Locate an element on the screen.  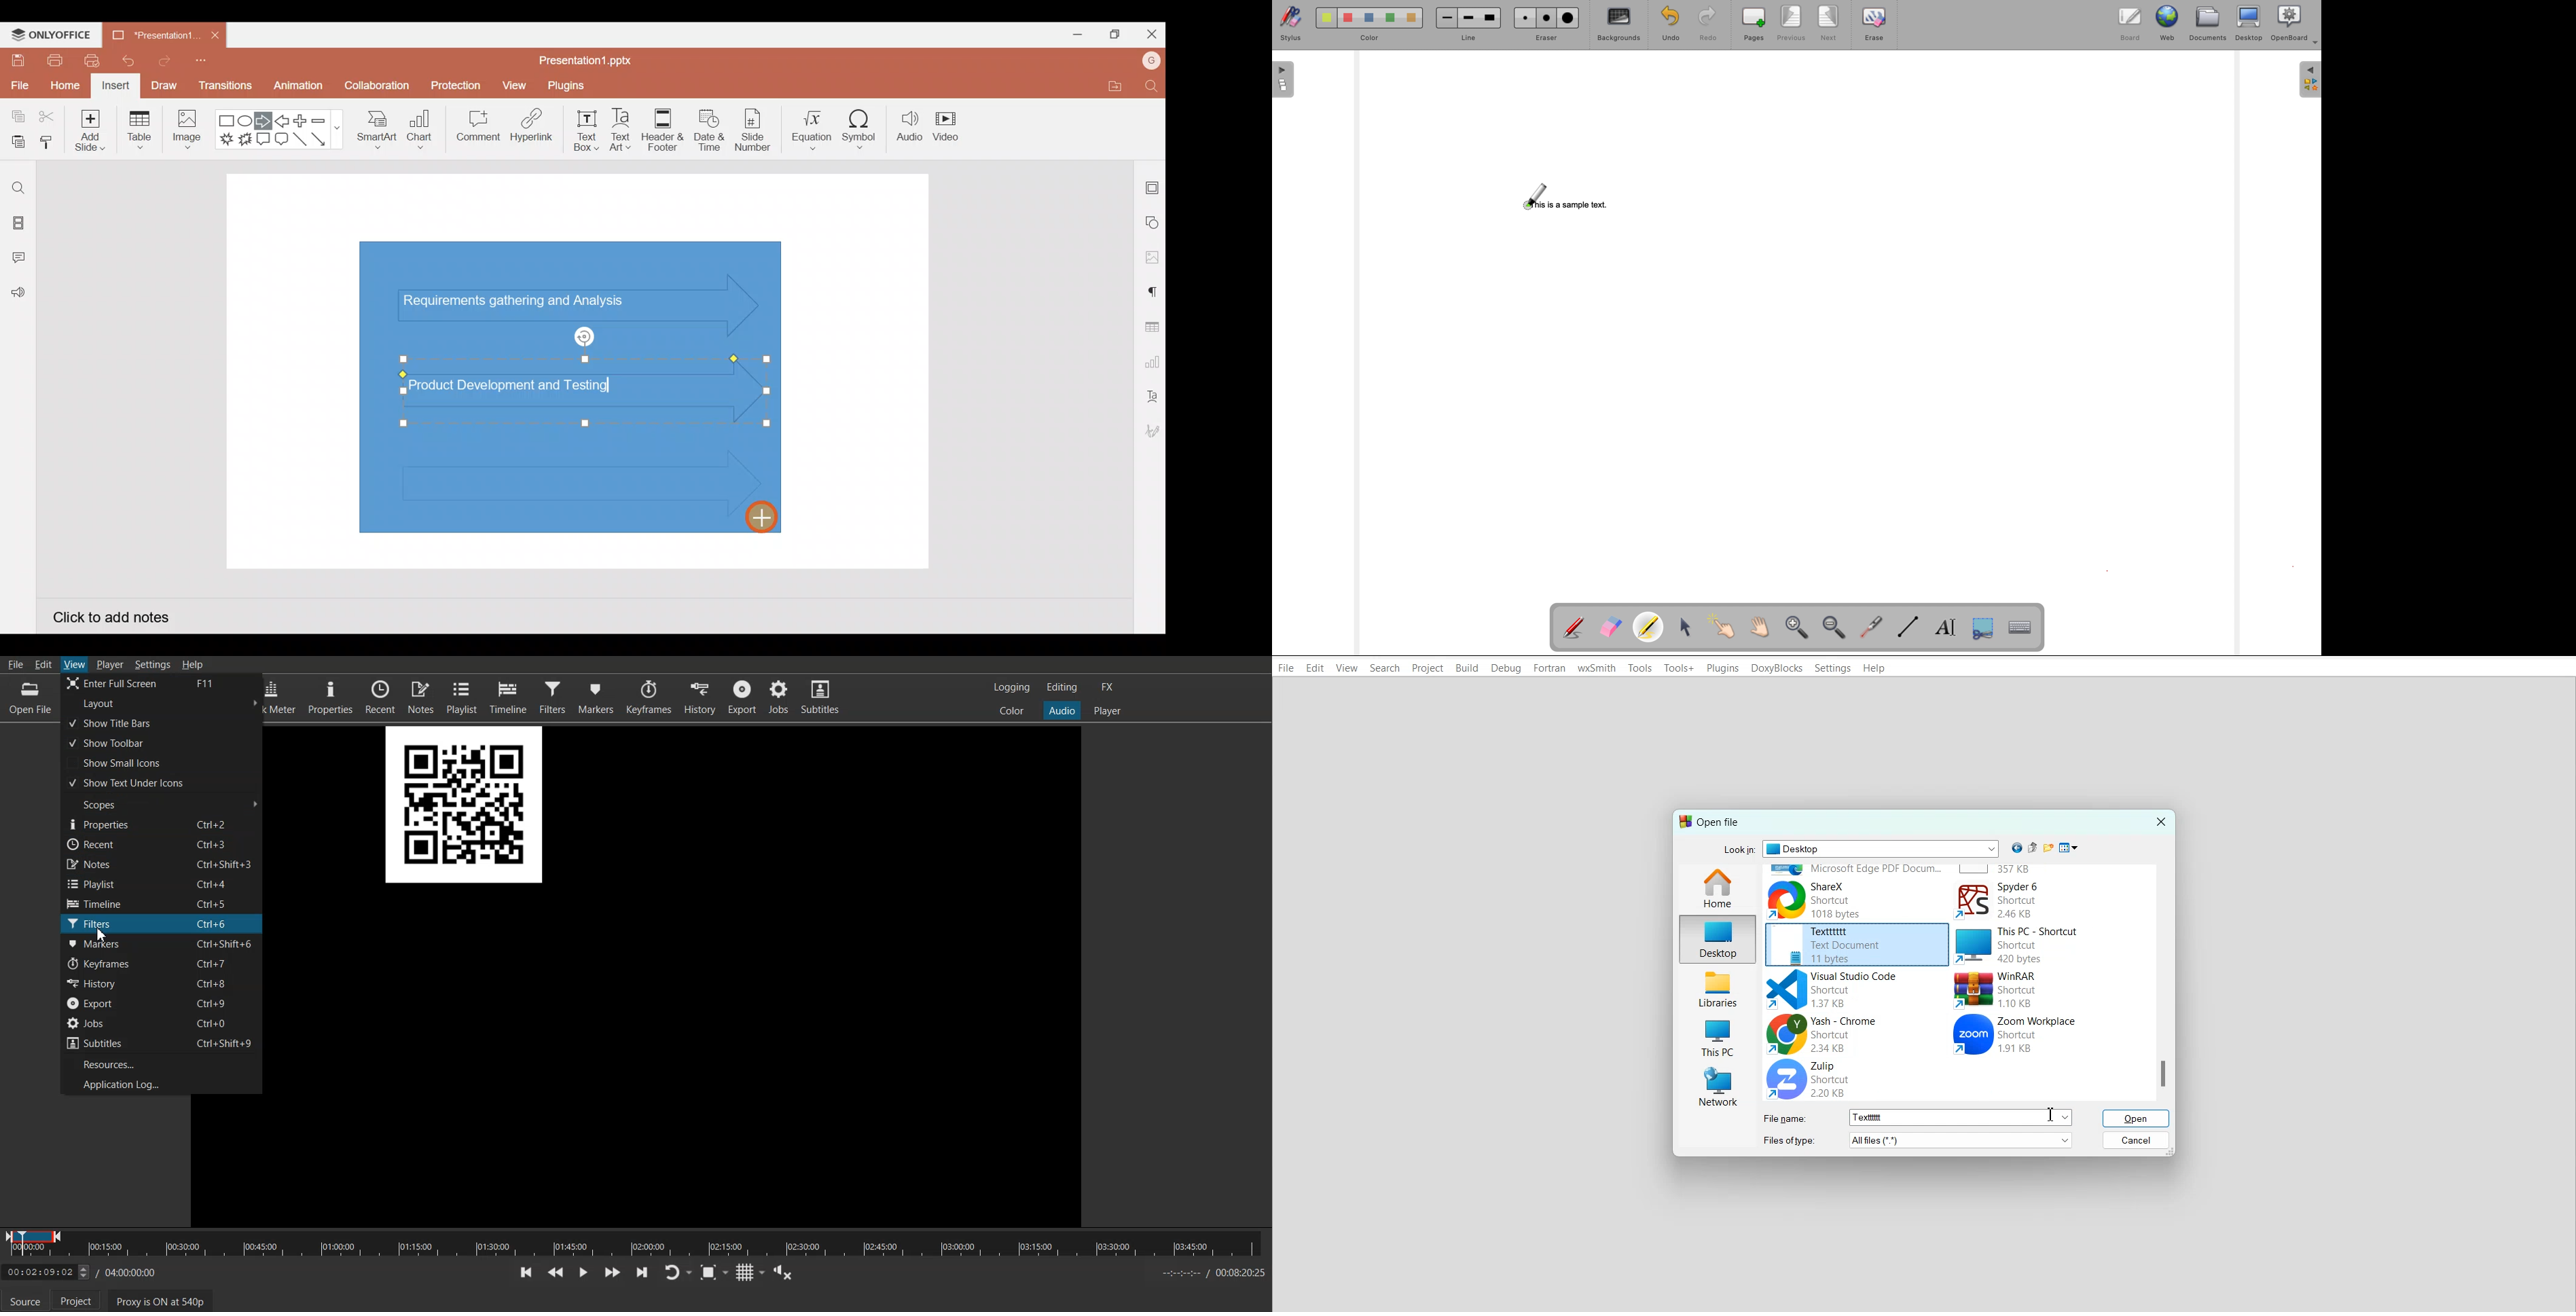
Show Small Icons is located at coordinates (162, 762).